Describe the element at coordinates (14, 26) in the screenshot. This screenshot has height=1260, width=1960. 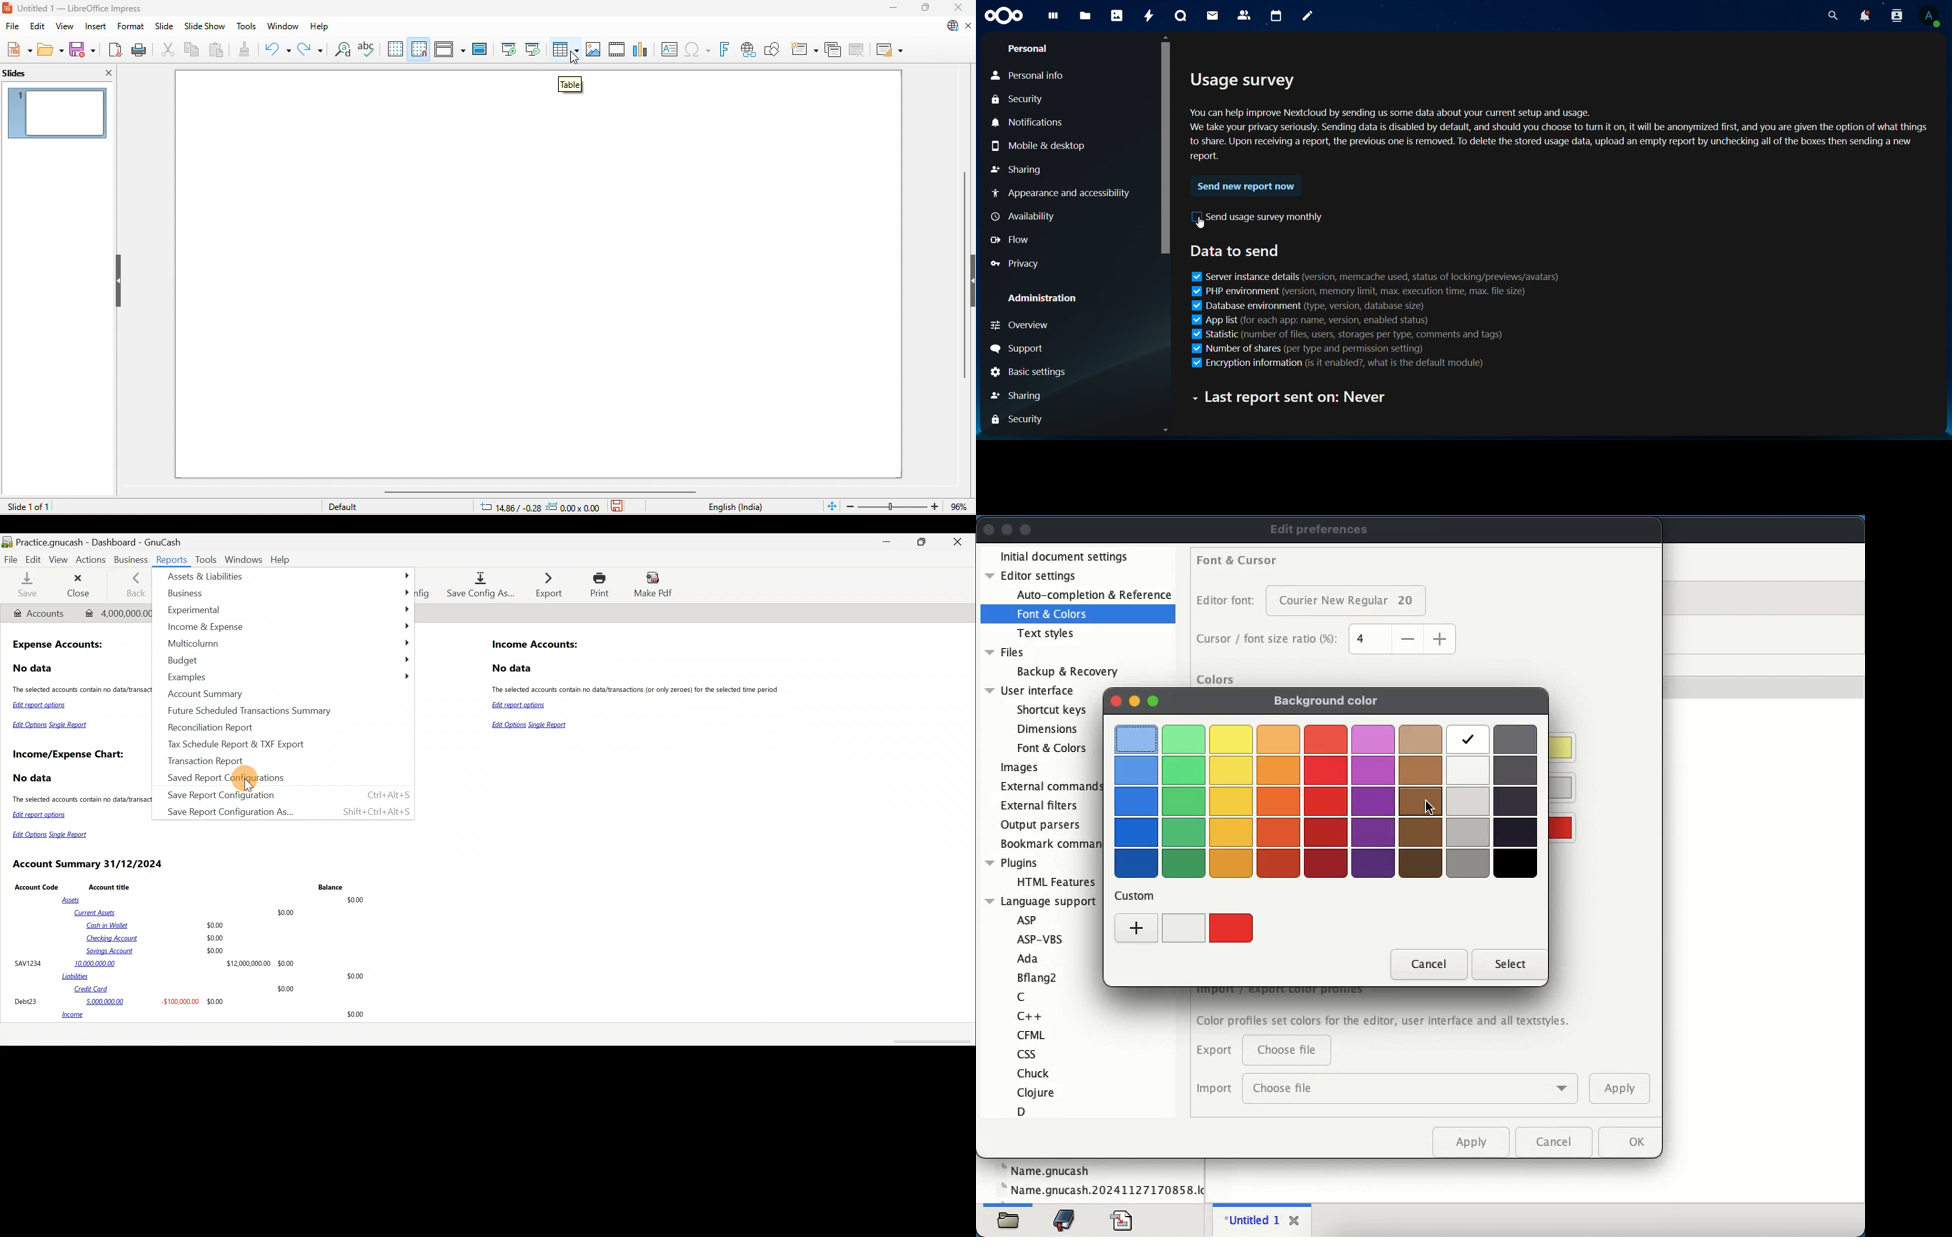
I see `file` at that location.